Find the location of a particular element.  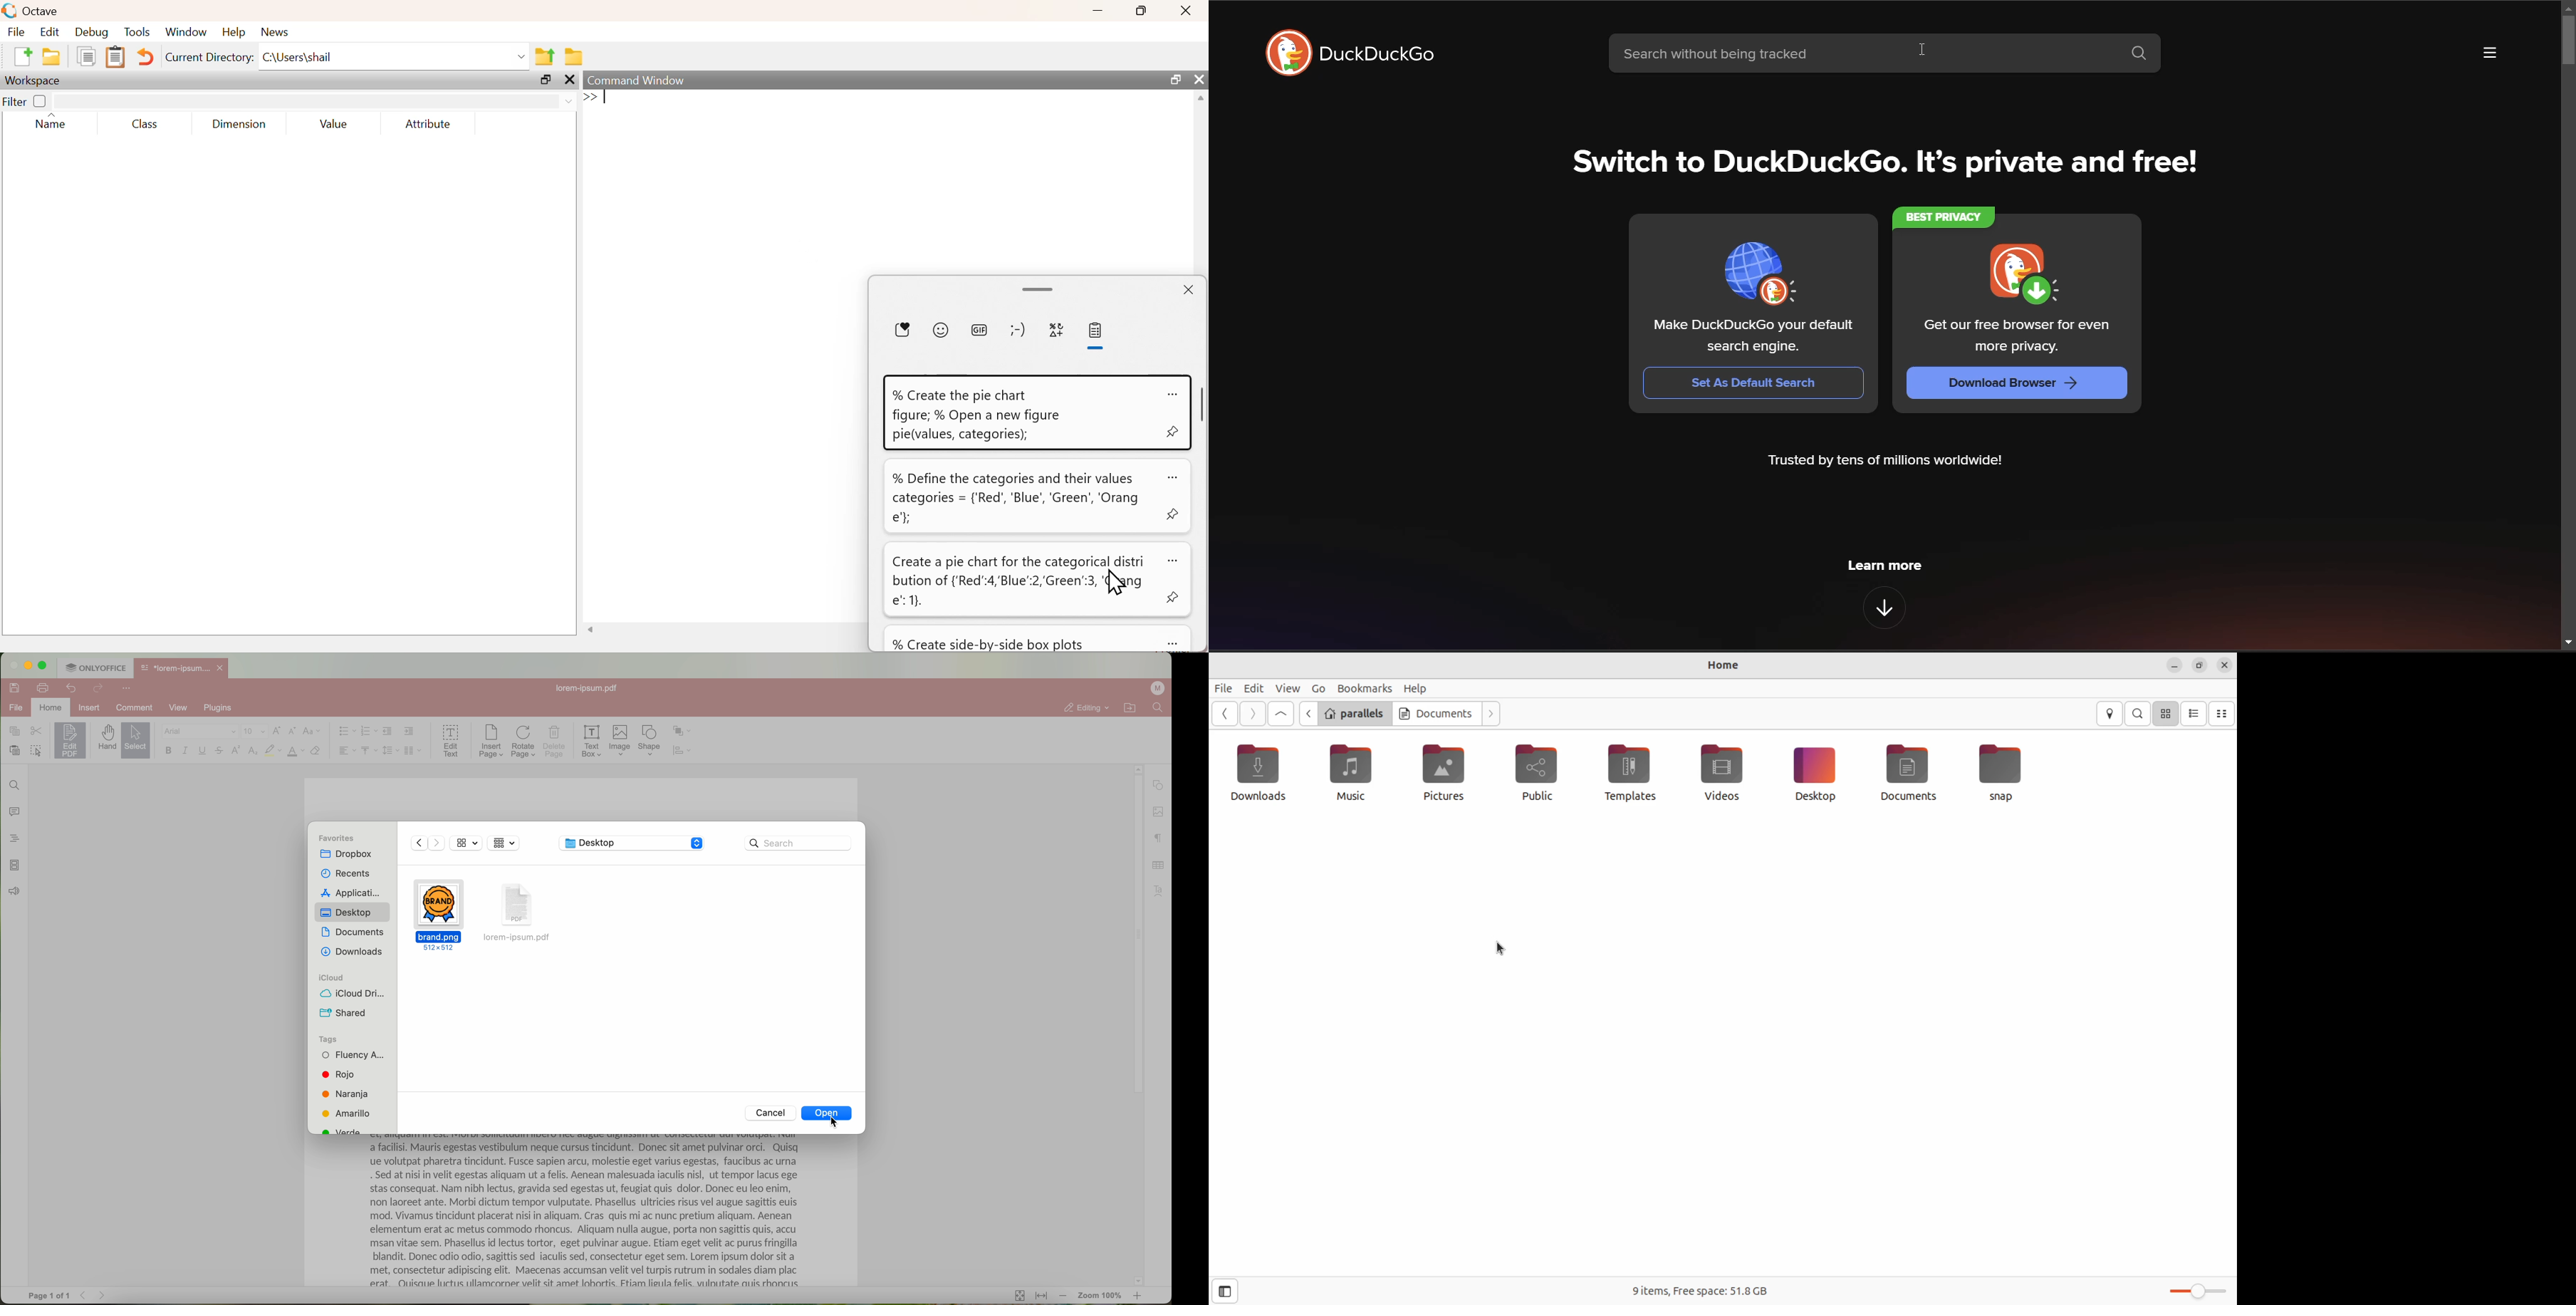

lorem-ipsum.pdf is located at coordinates (590, 687).